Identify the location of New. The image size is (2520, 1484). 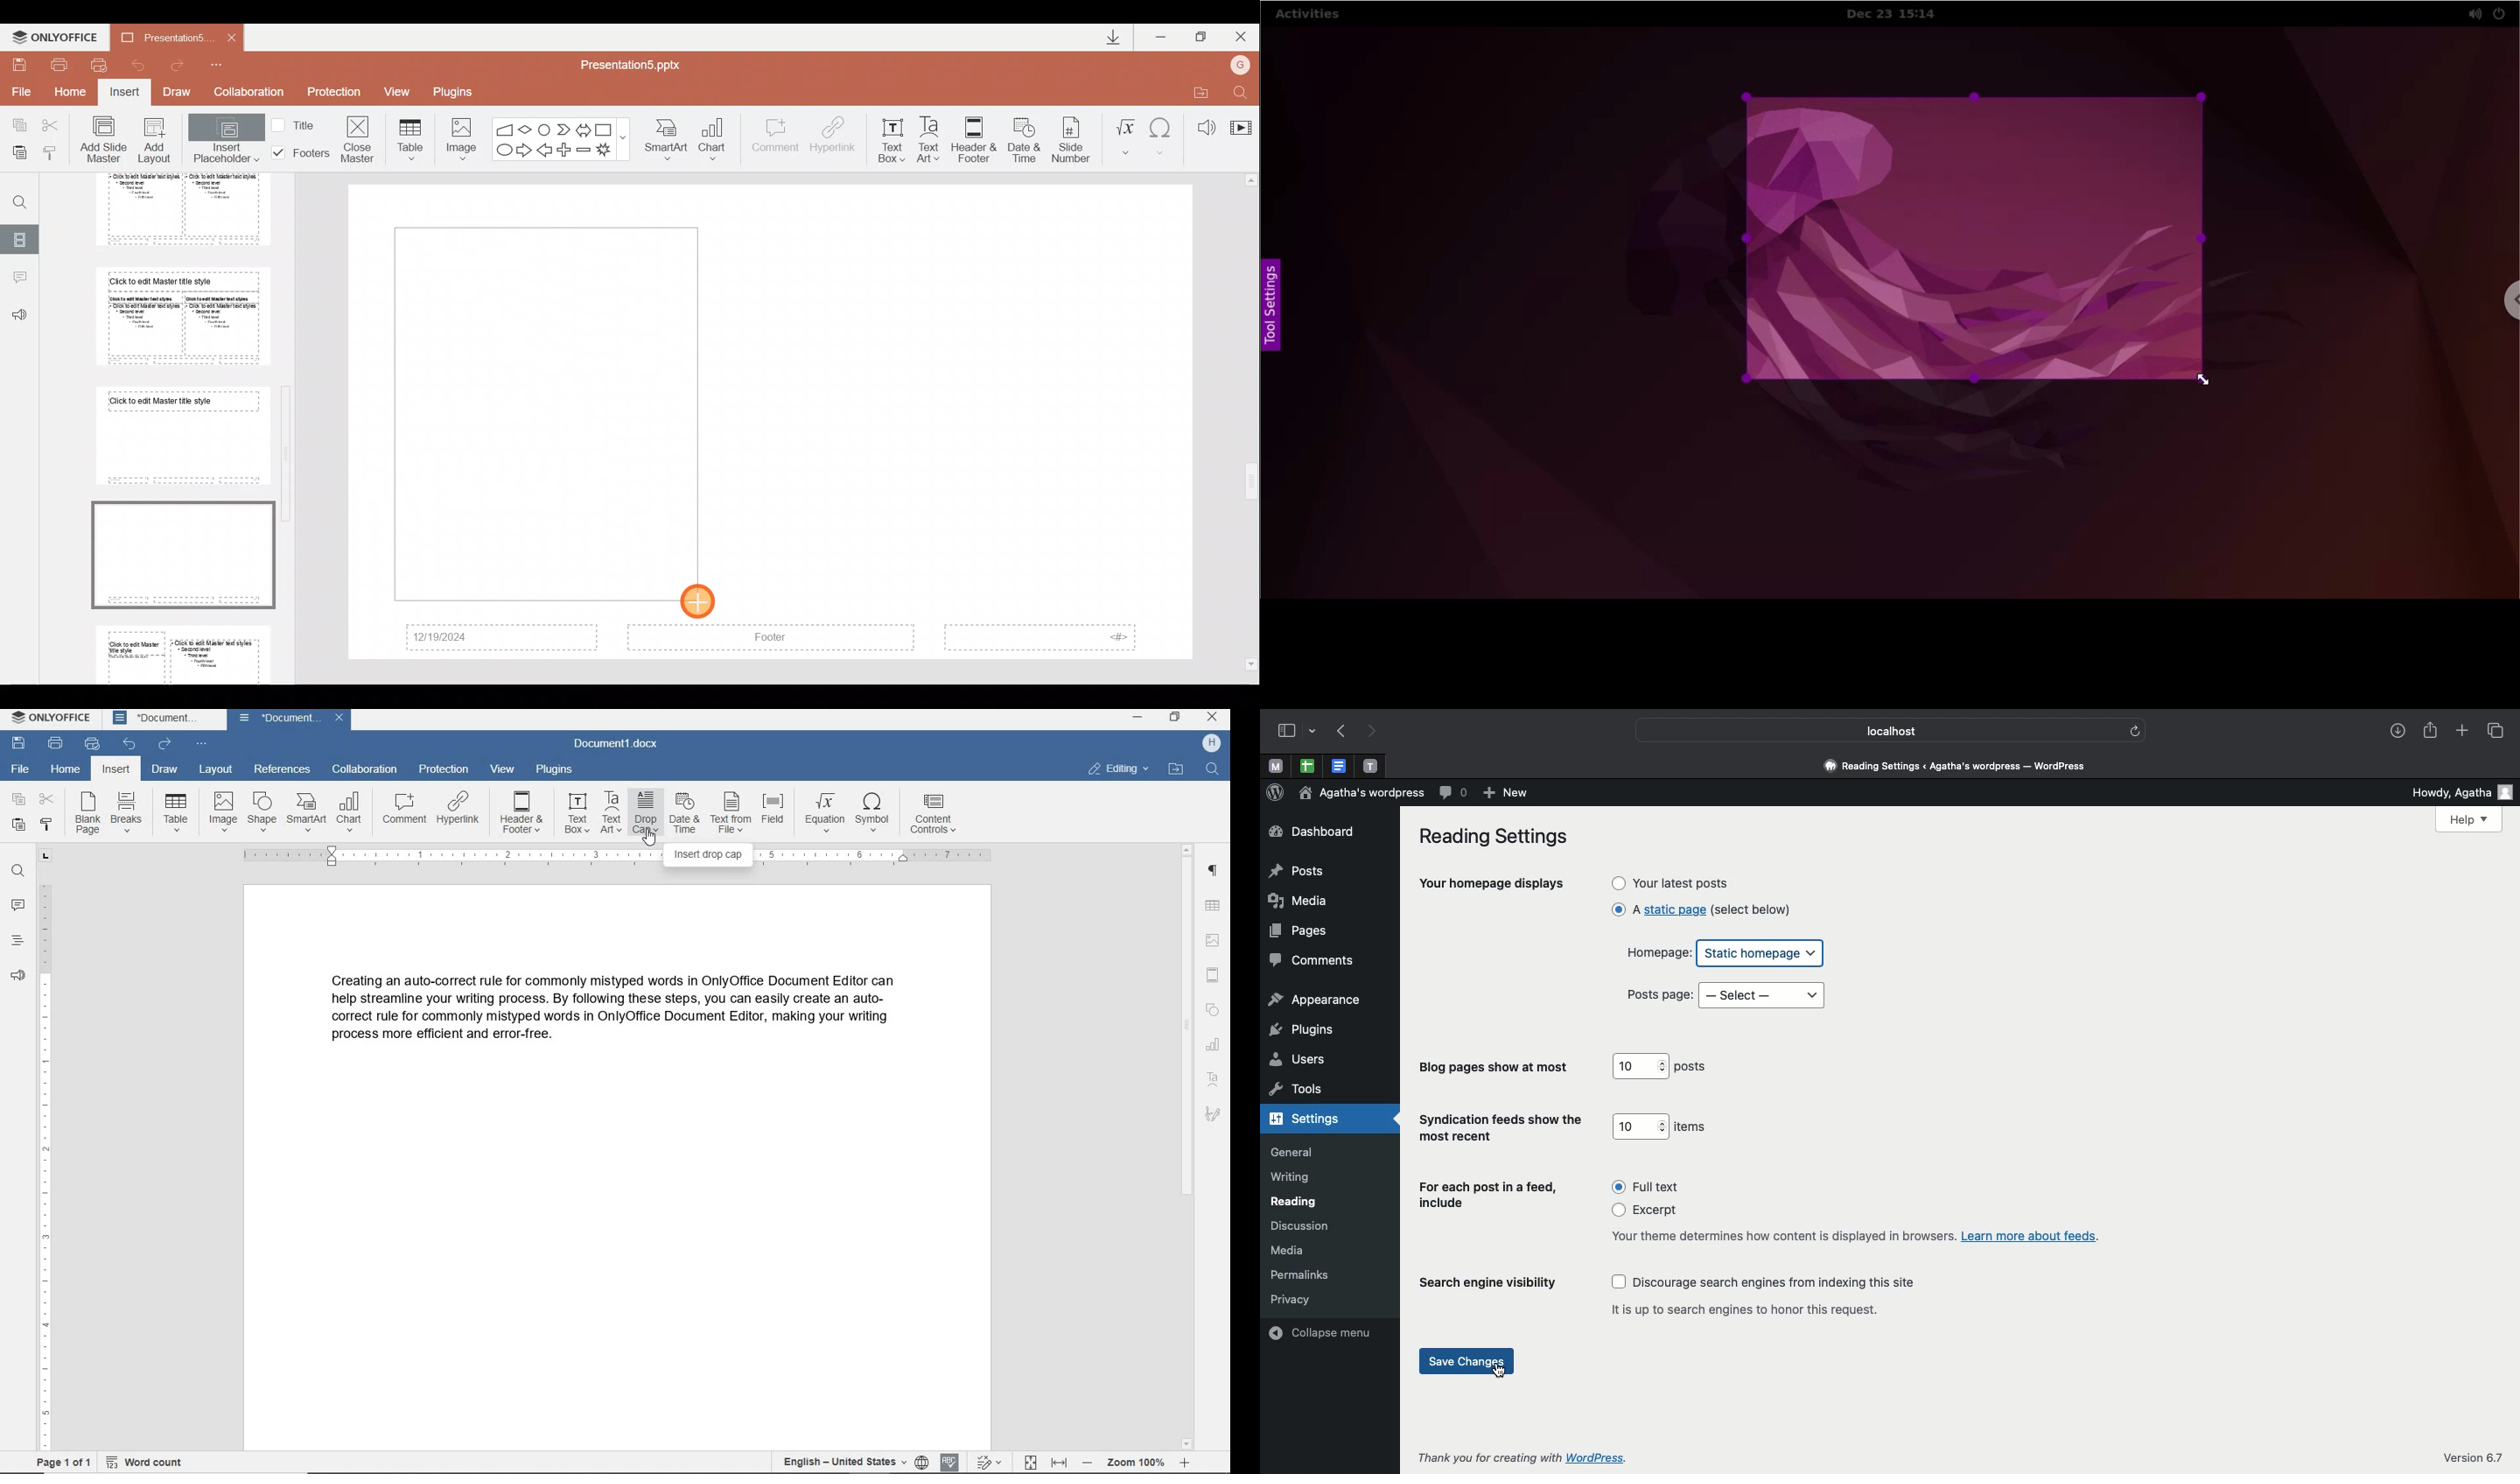
(1508, 794).